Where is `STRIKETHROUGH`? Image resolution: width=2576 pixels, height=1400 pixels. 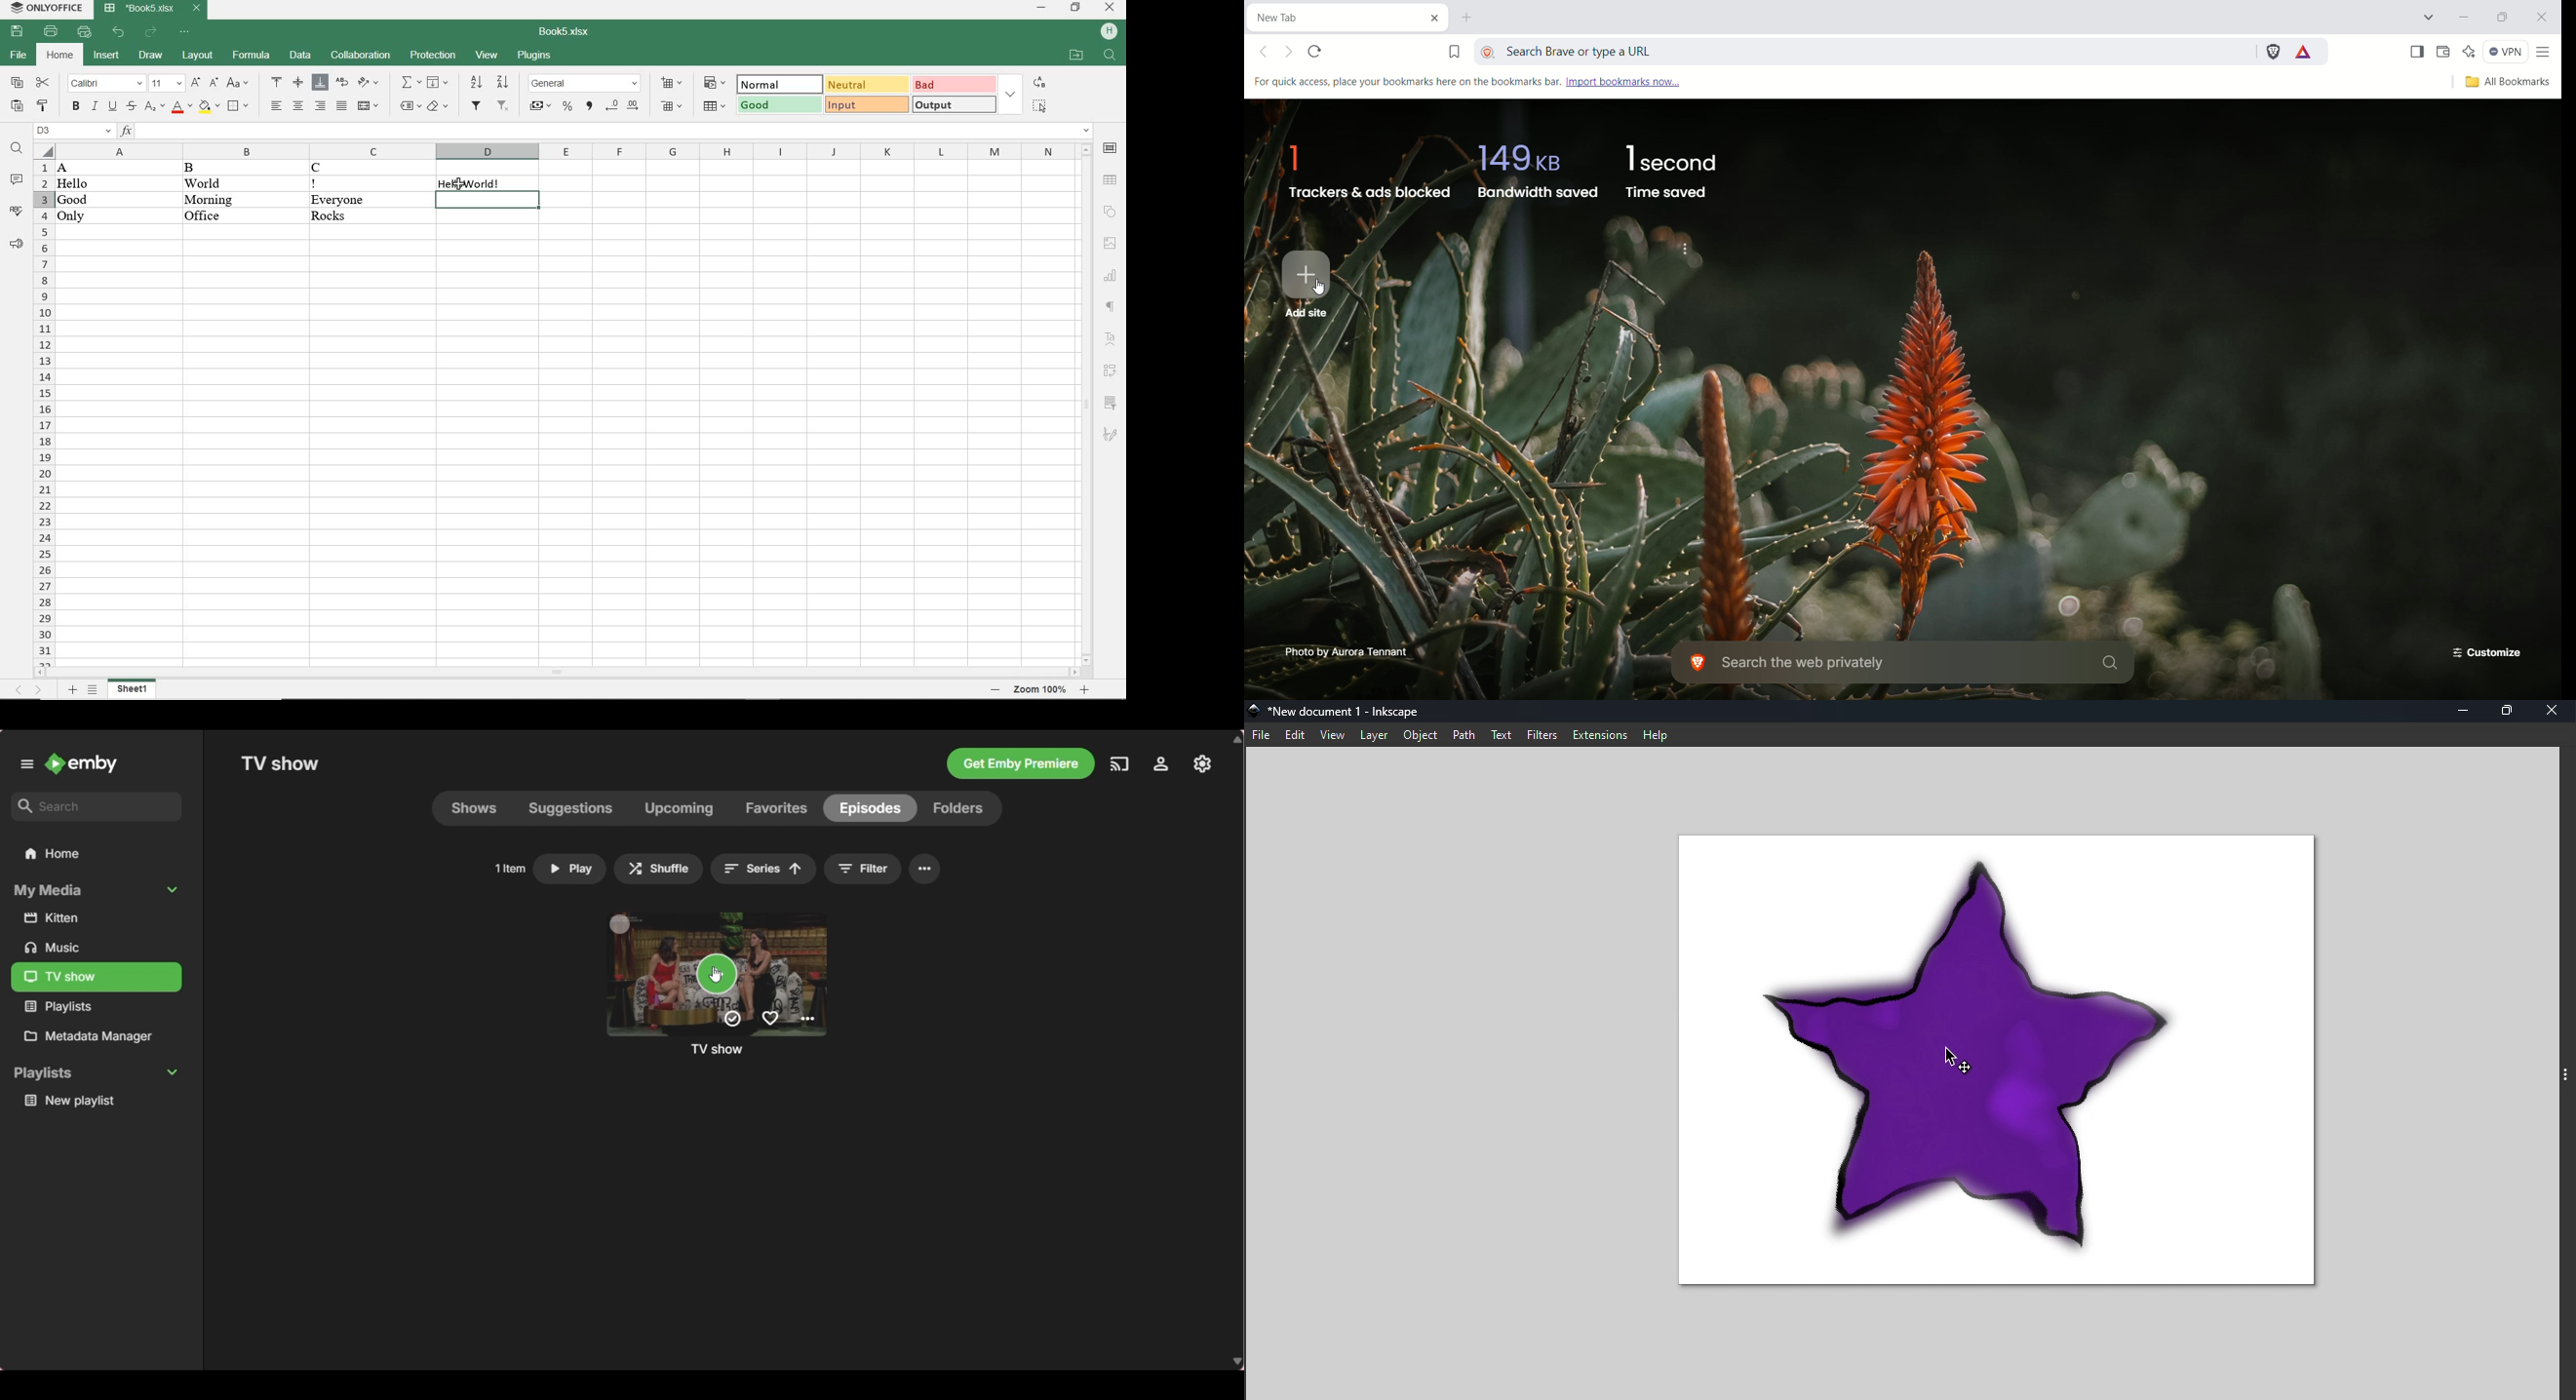
STRIKETHROUGH is located at coordinates (131, 107).